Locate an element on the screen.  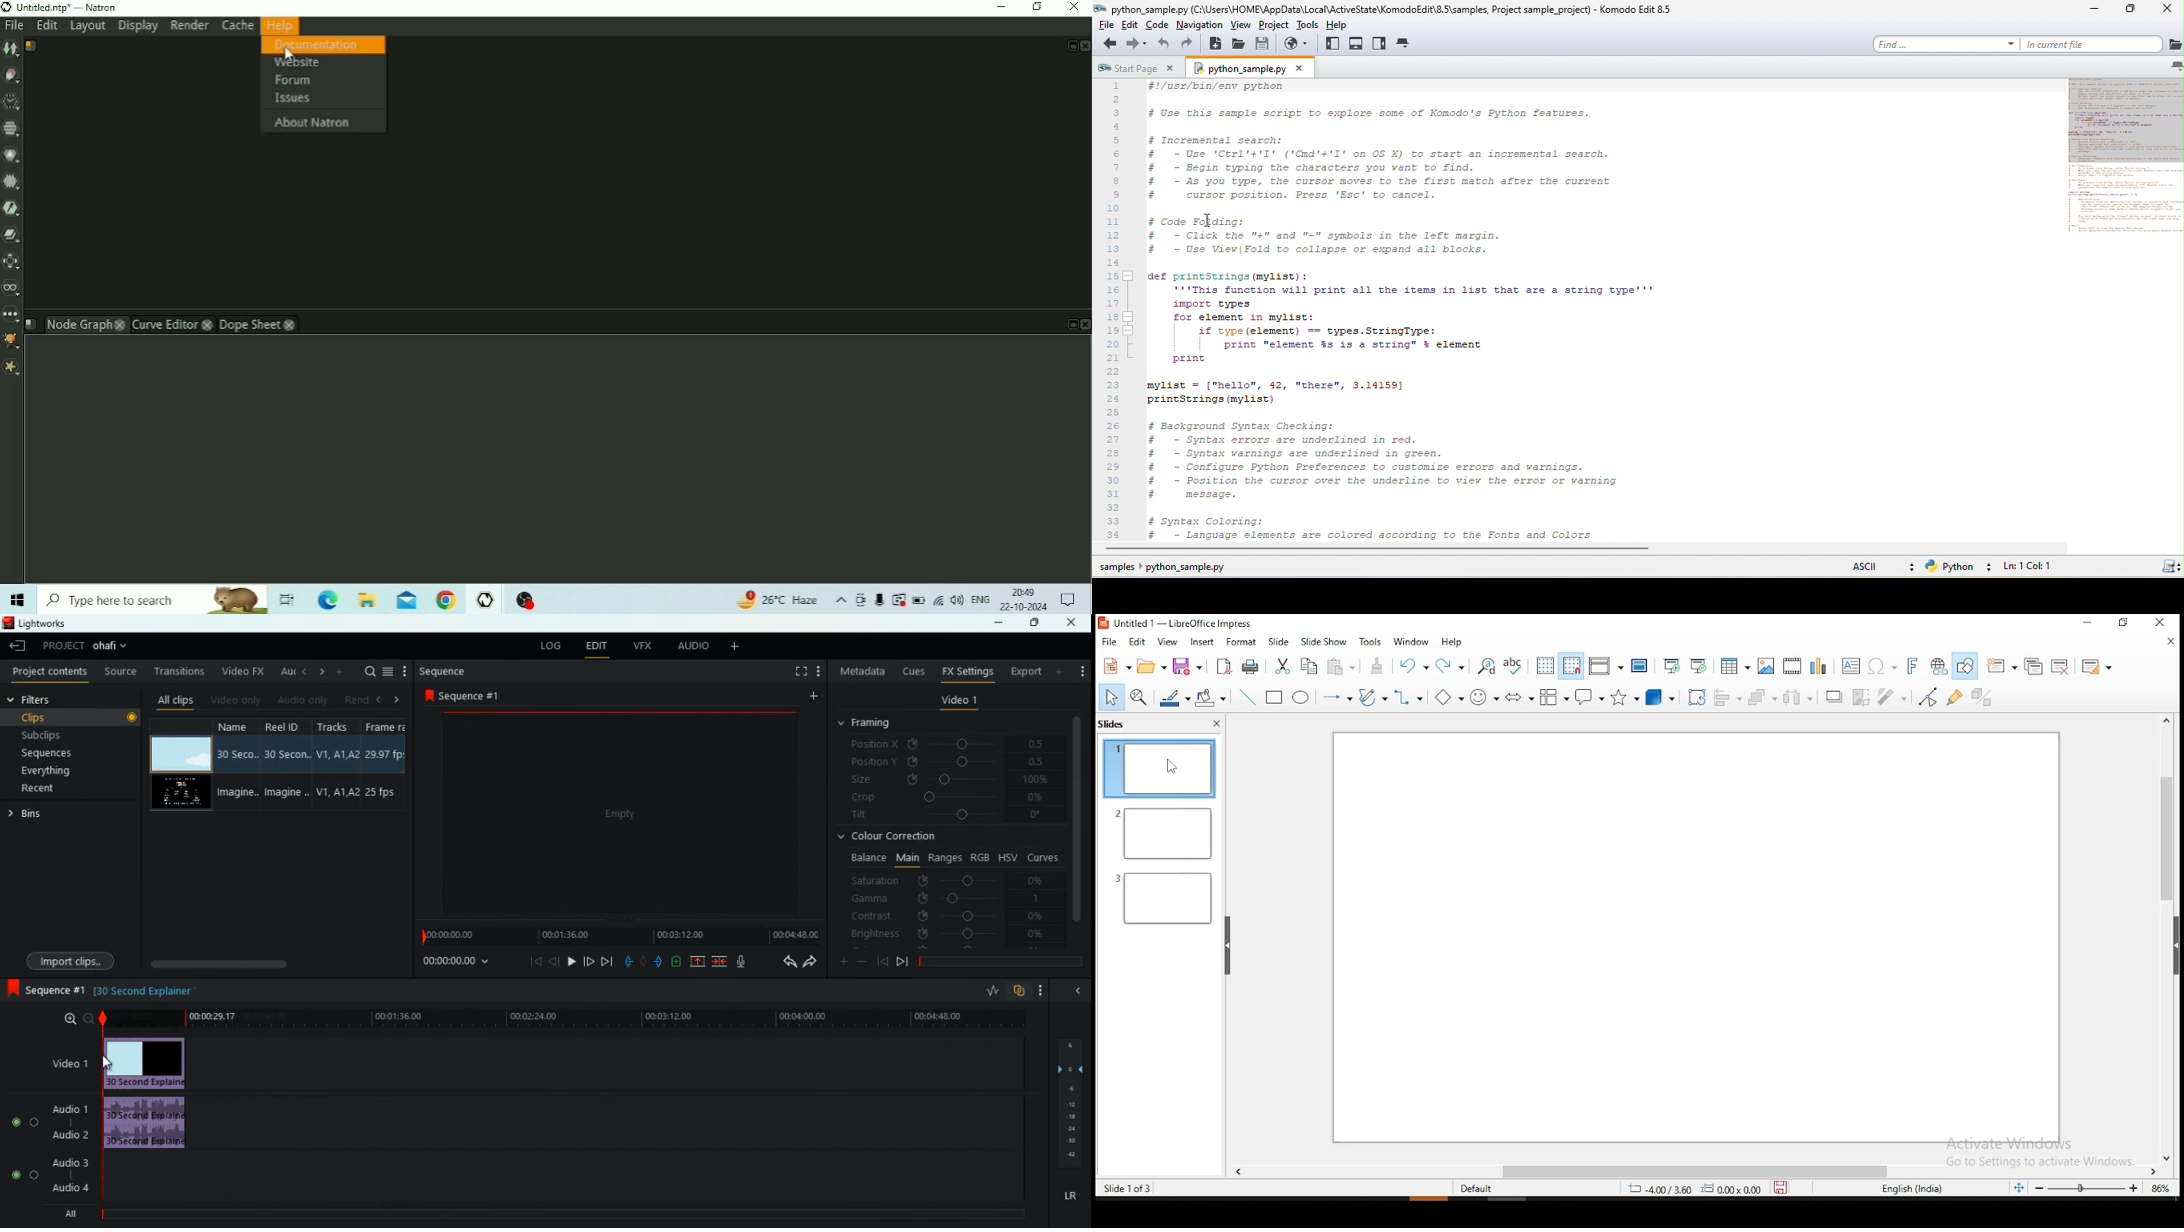
edit is located at coordinates (1140, 642).